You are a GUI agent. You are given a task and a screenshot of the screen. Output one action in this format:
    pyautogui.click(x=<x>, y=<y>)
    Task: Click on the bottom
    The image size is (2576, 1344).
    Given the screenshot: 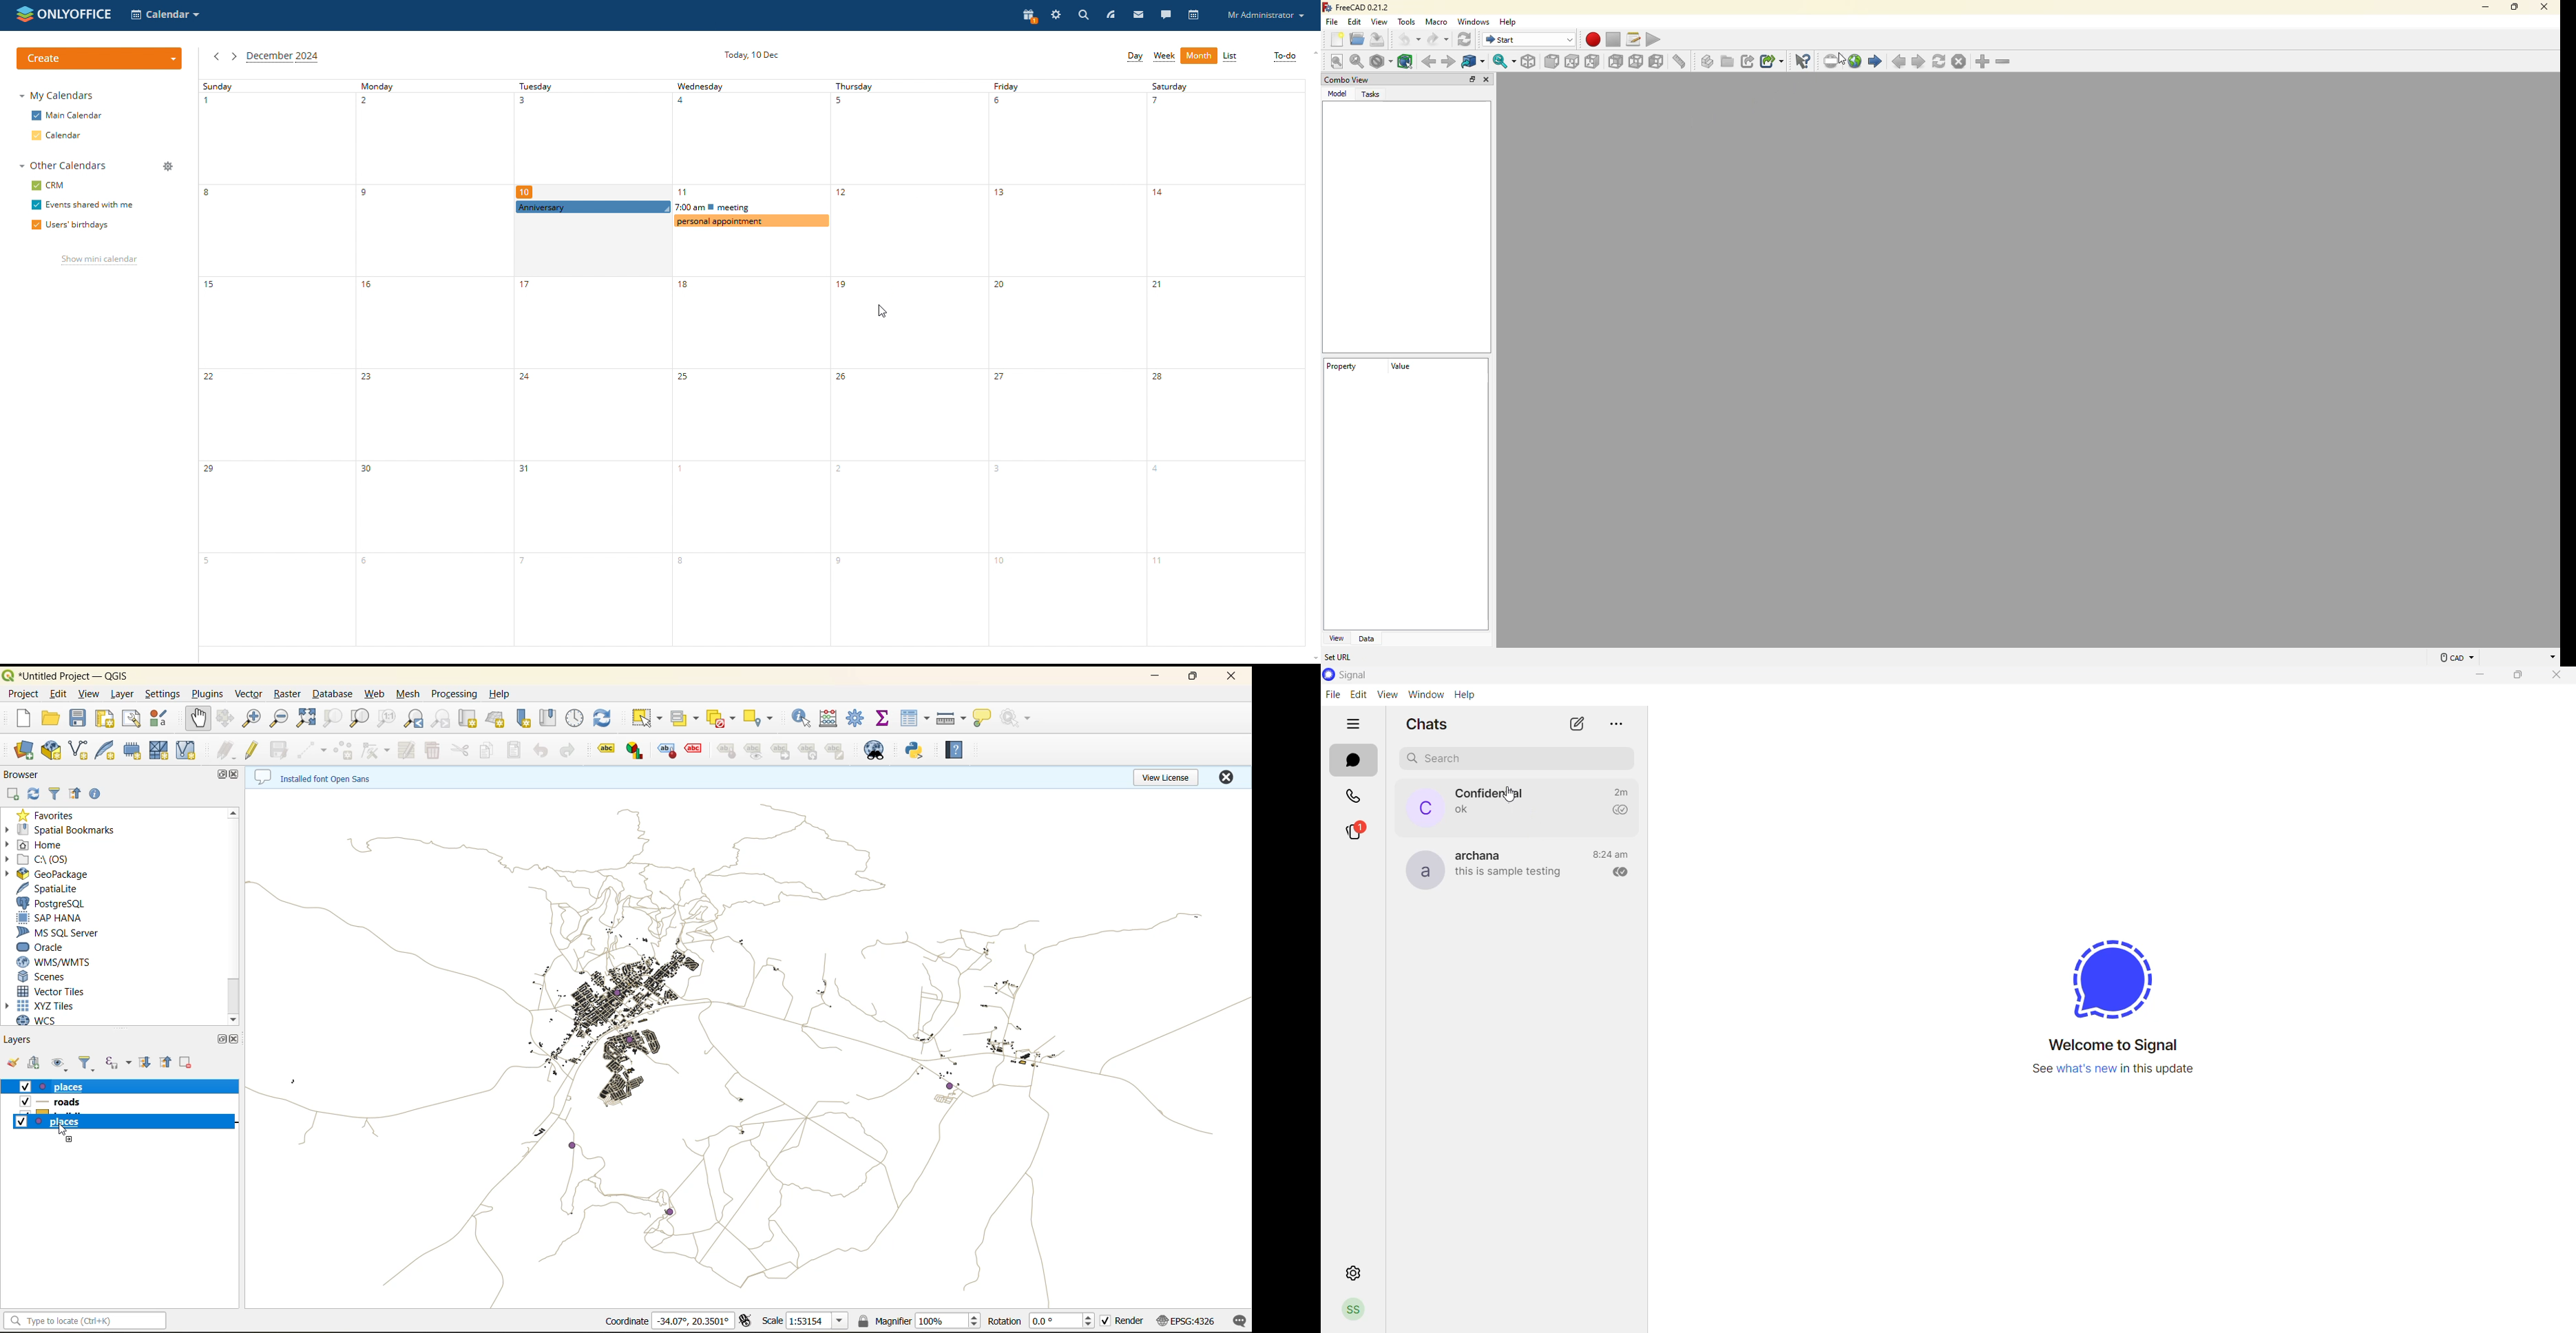 What is the action you would take?
    pyautogui.click(x=1637, y=61)
    